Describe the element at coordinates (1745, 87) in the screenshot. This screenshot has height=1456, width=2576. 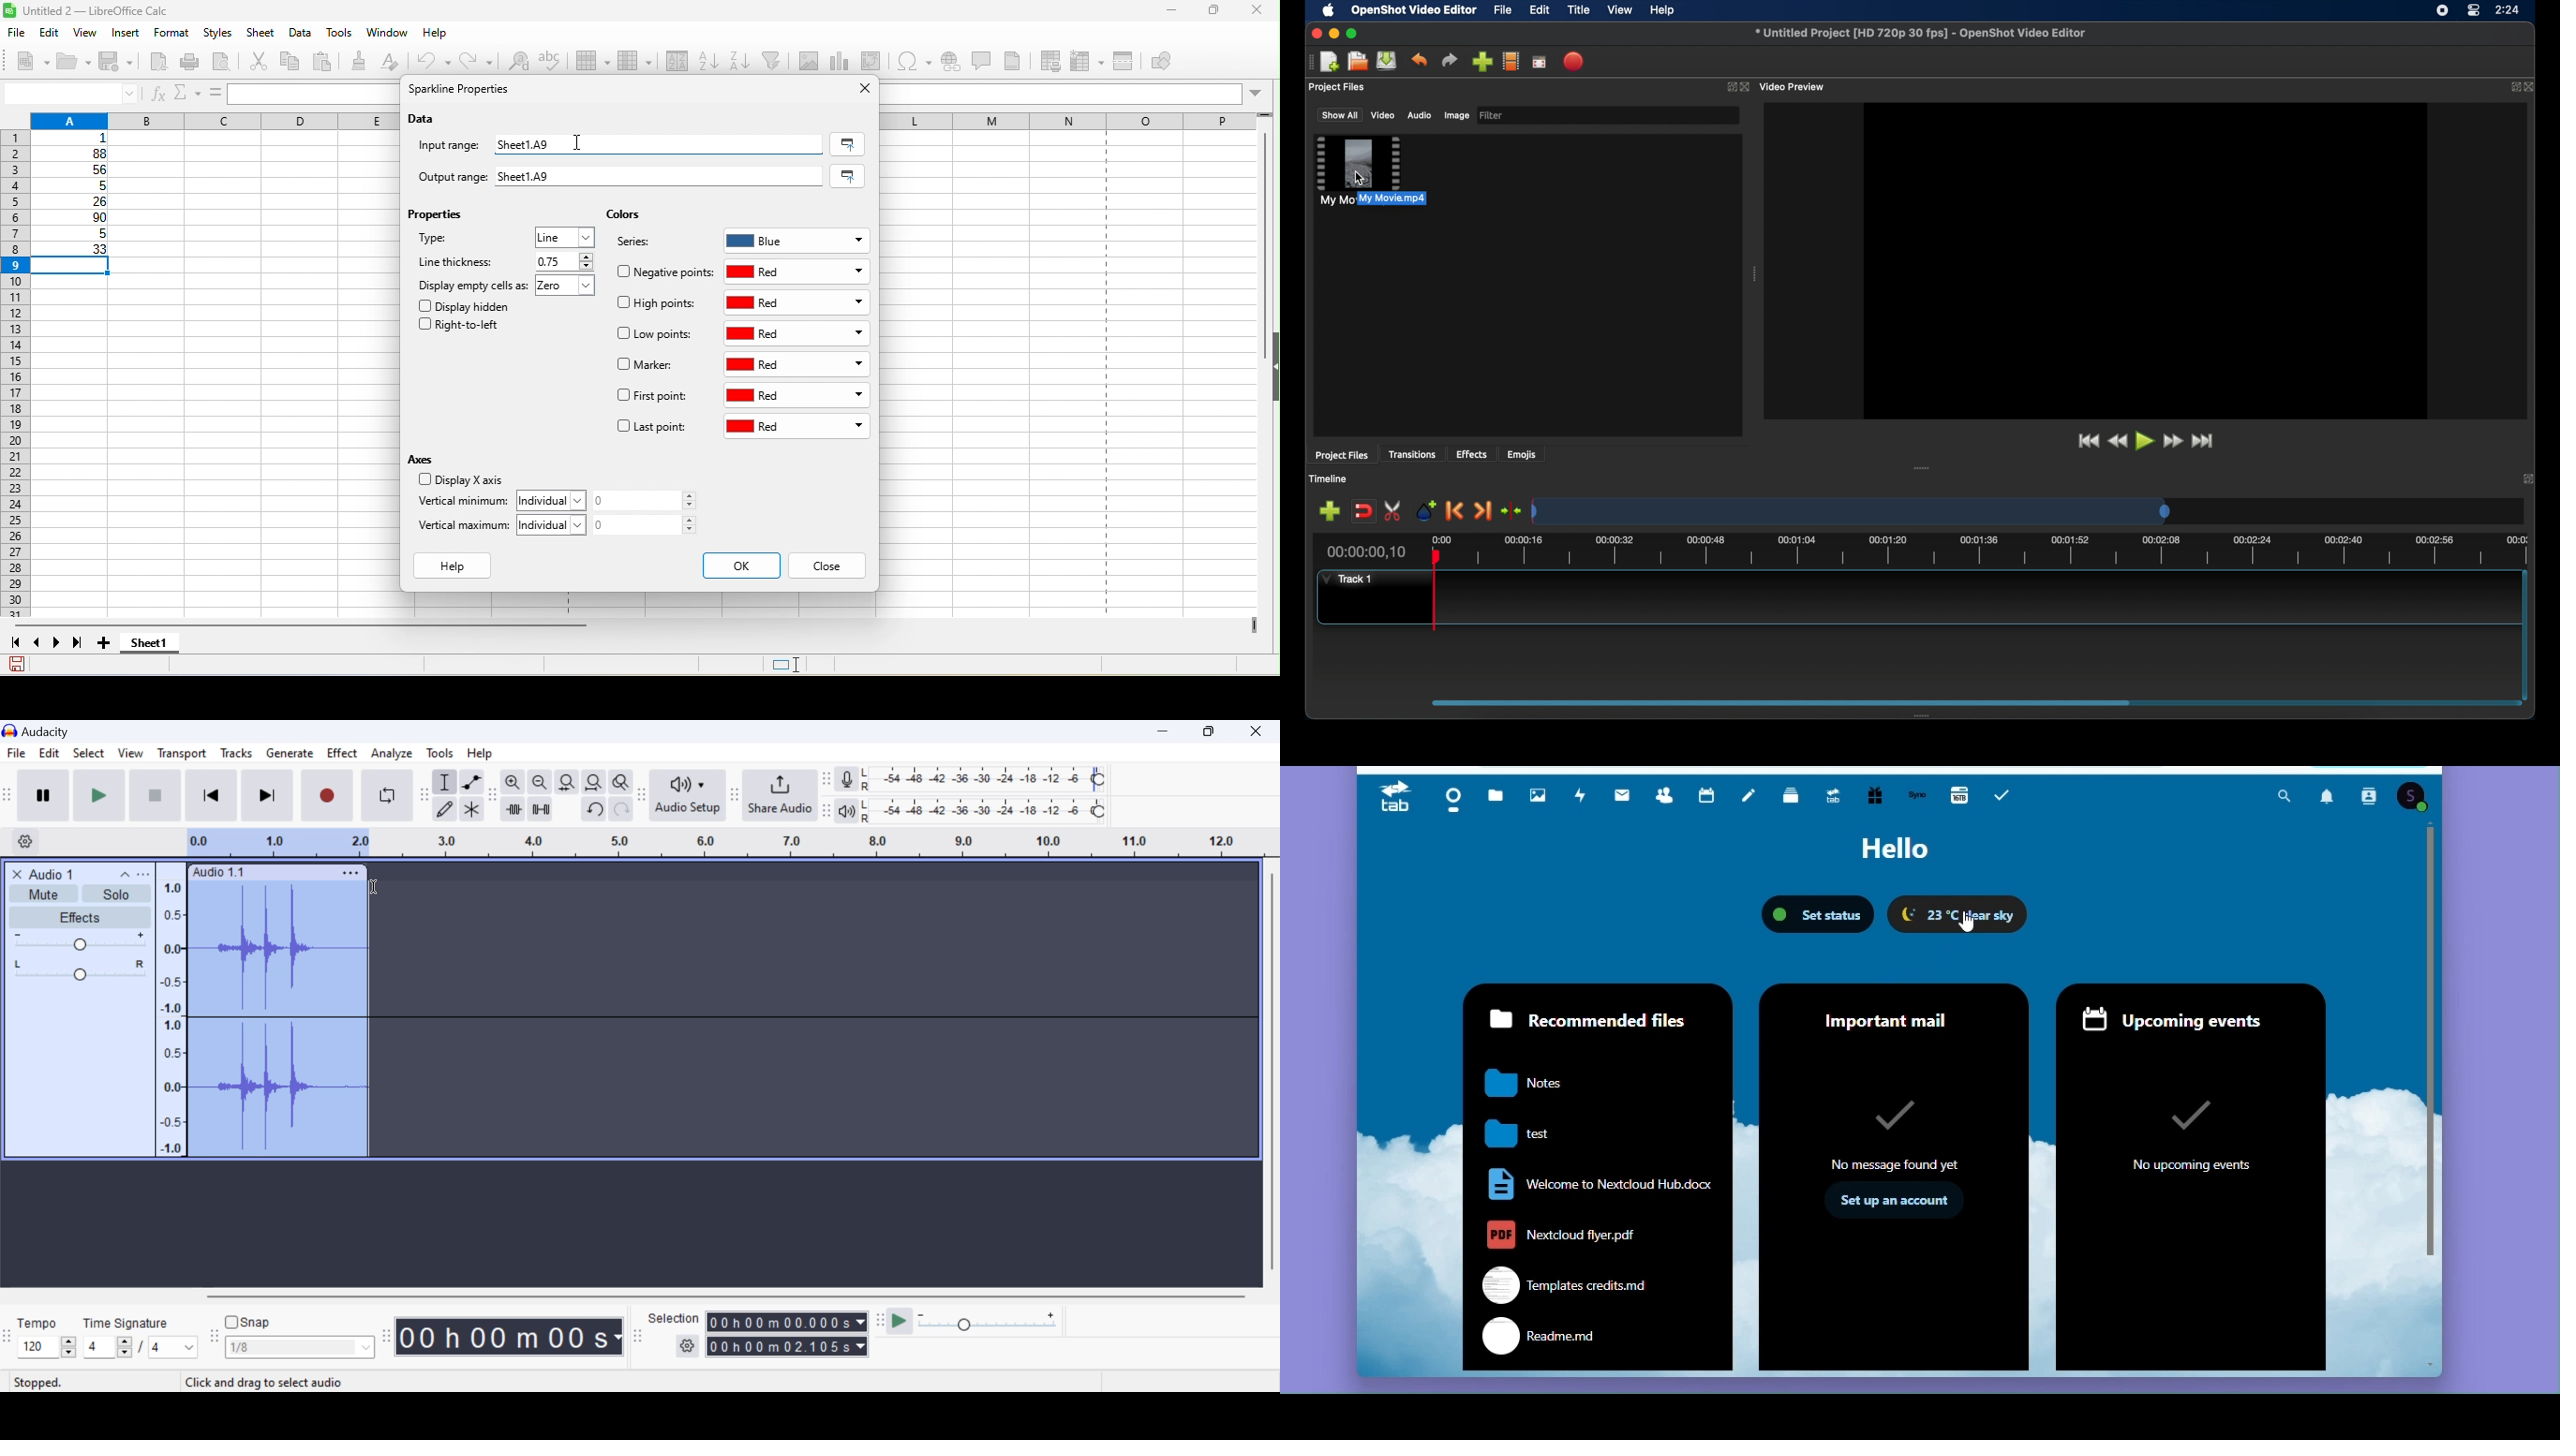
I see `close` at that location.